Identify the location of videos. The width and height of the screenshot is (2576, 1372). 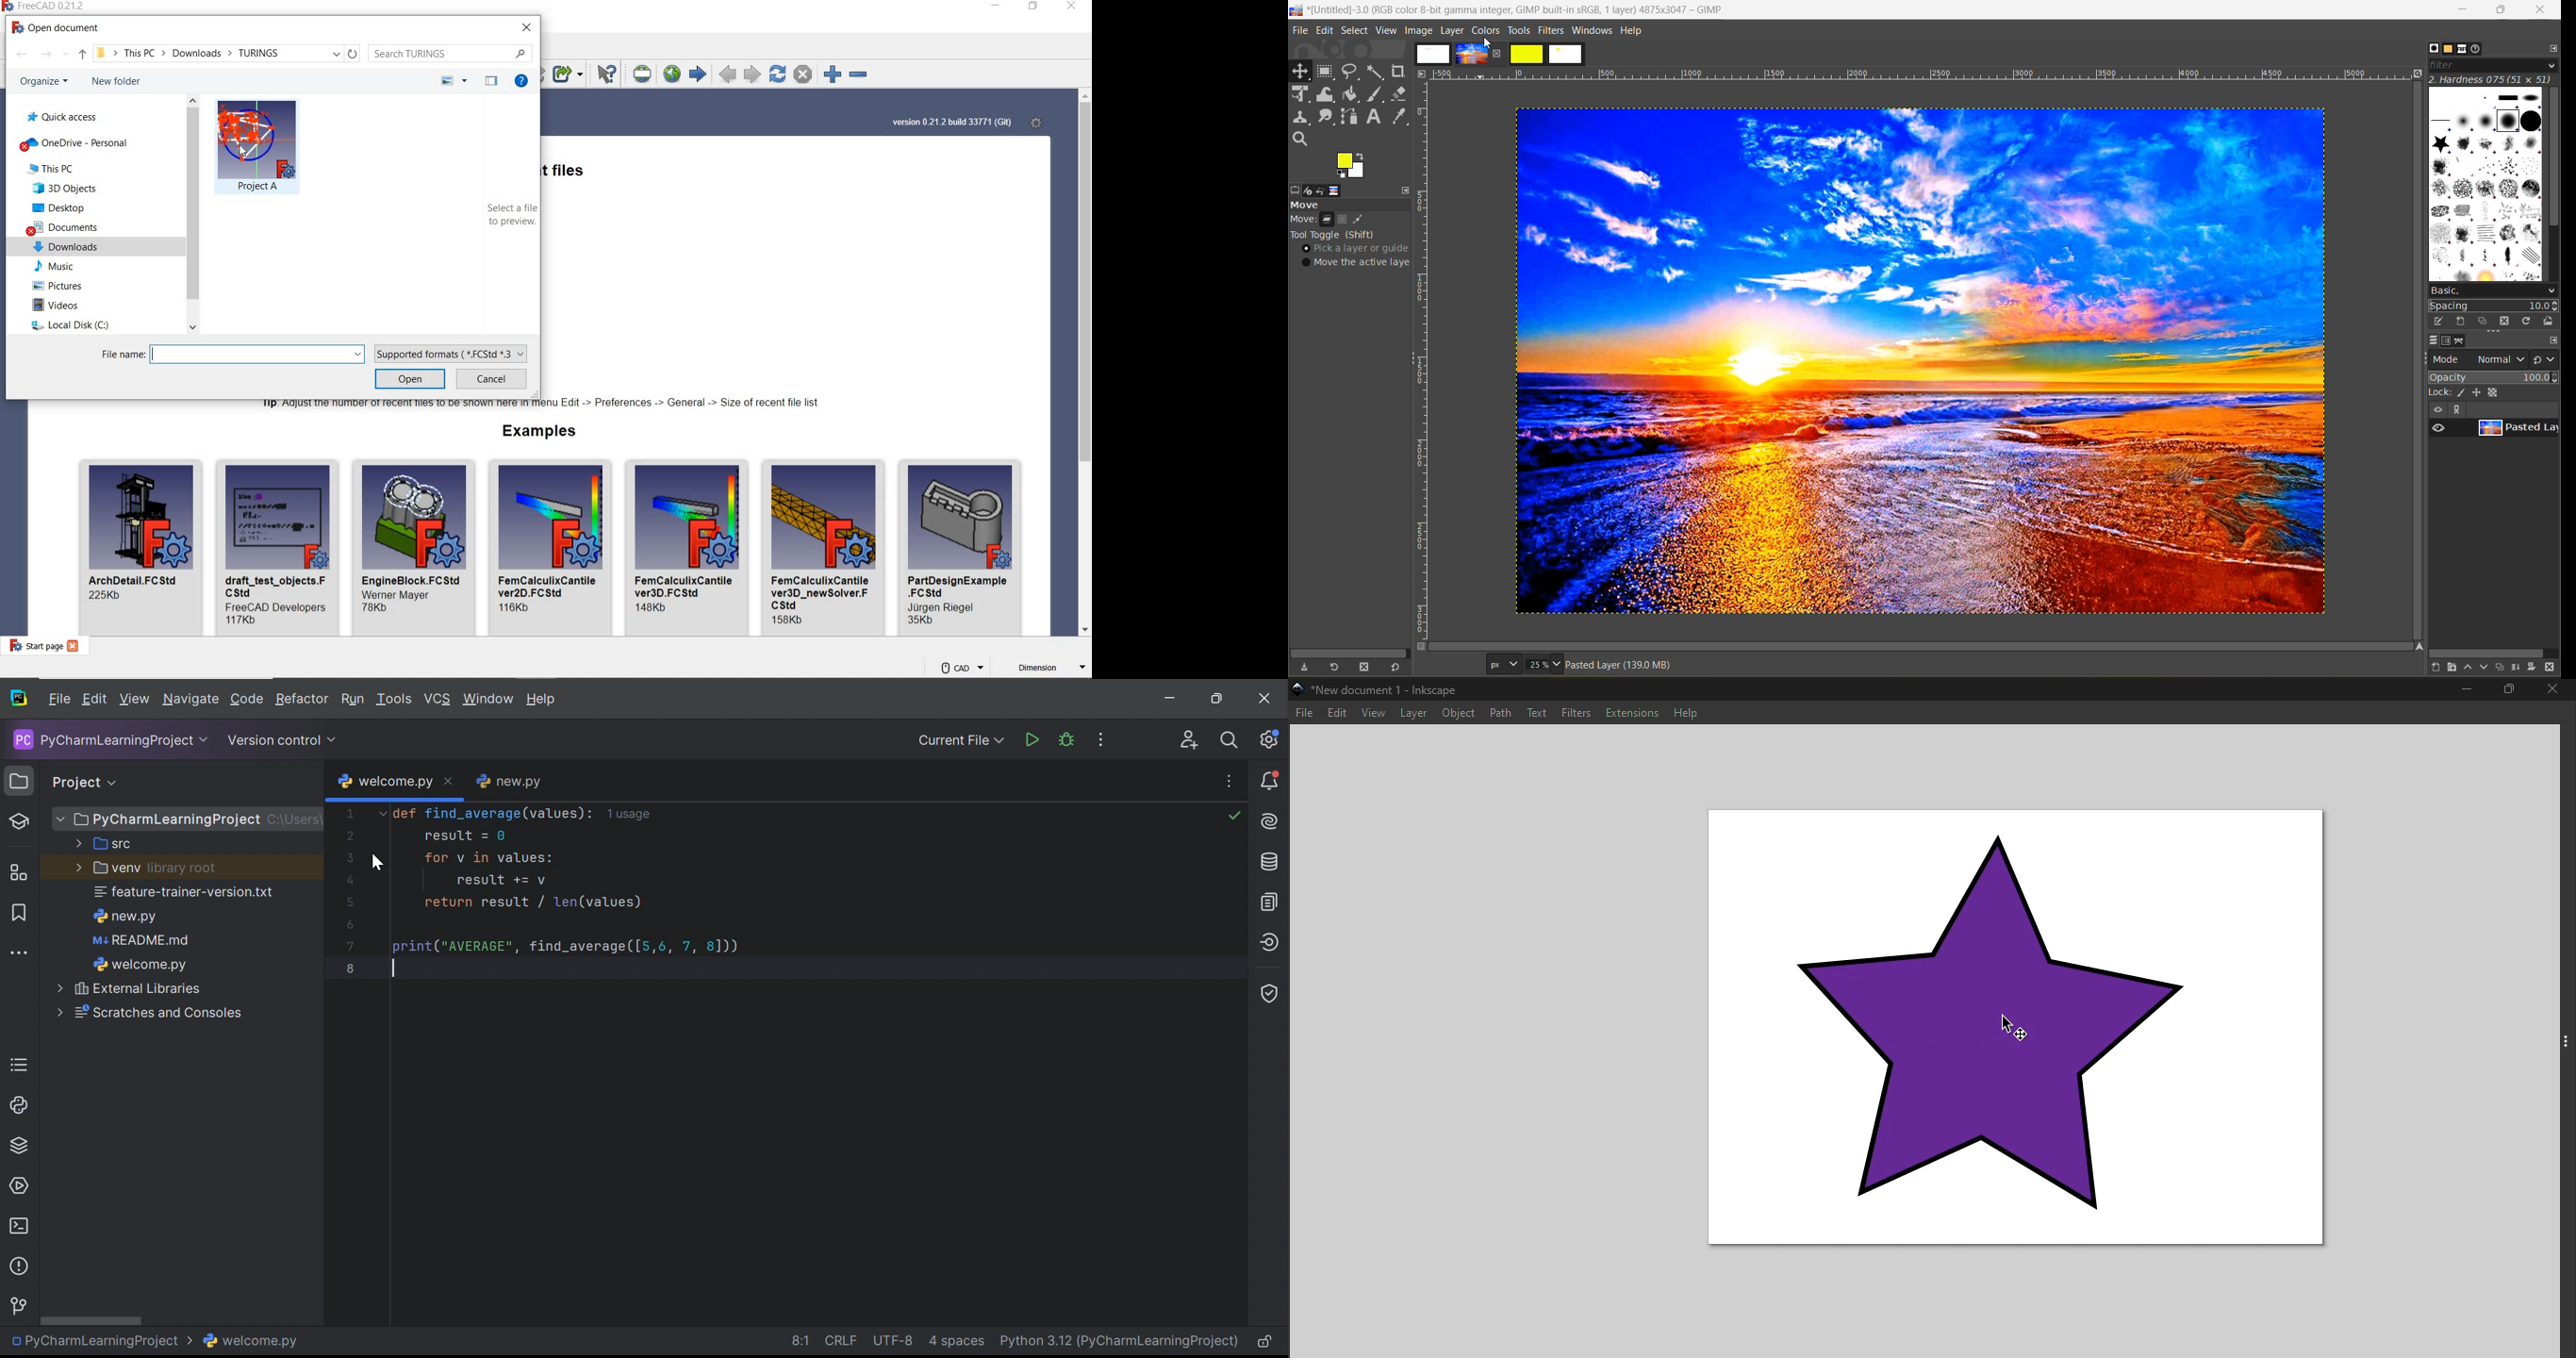
(55, 303).